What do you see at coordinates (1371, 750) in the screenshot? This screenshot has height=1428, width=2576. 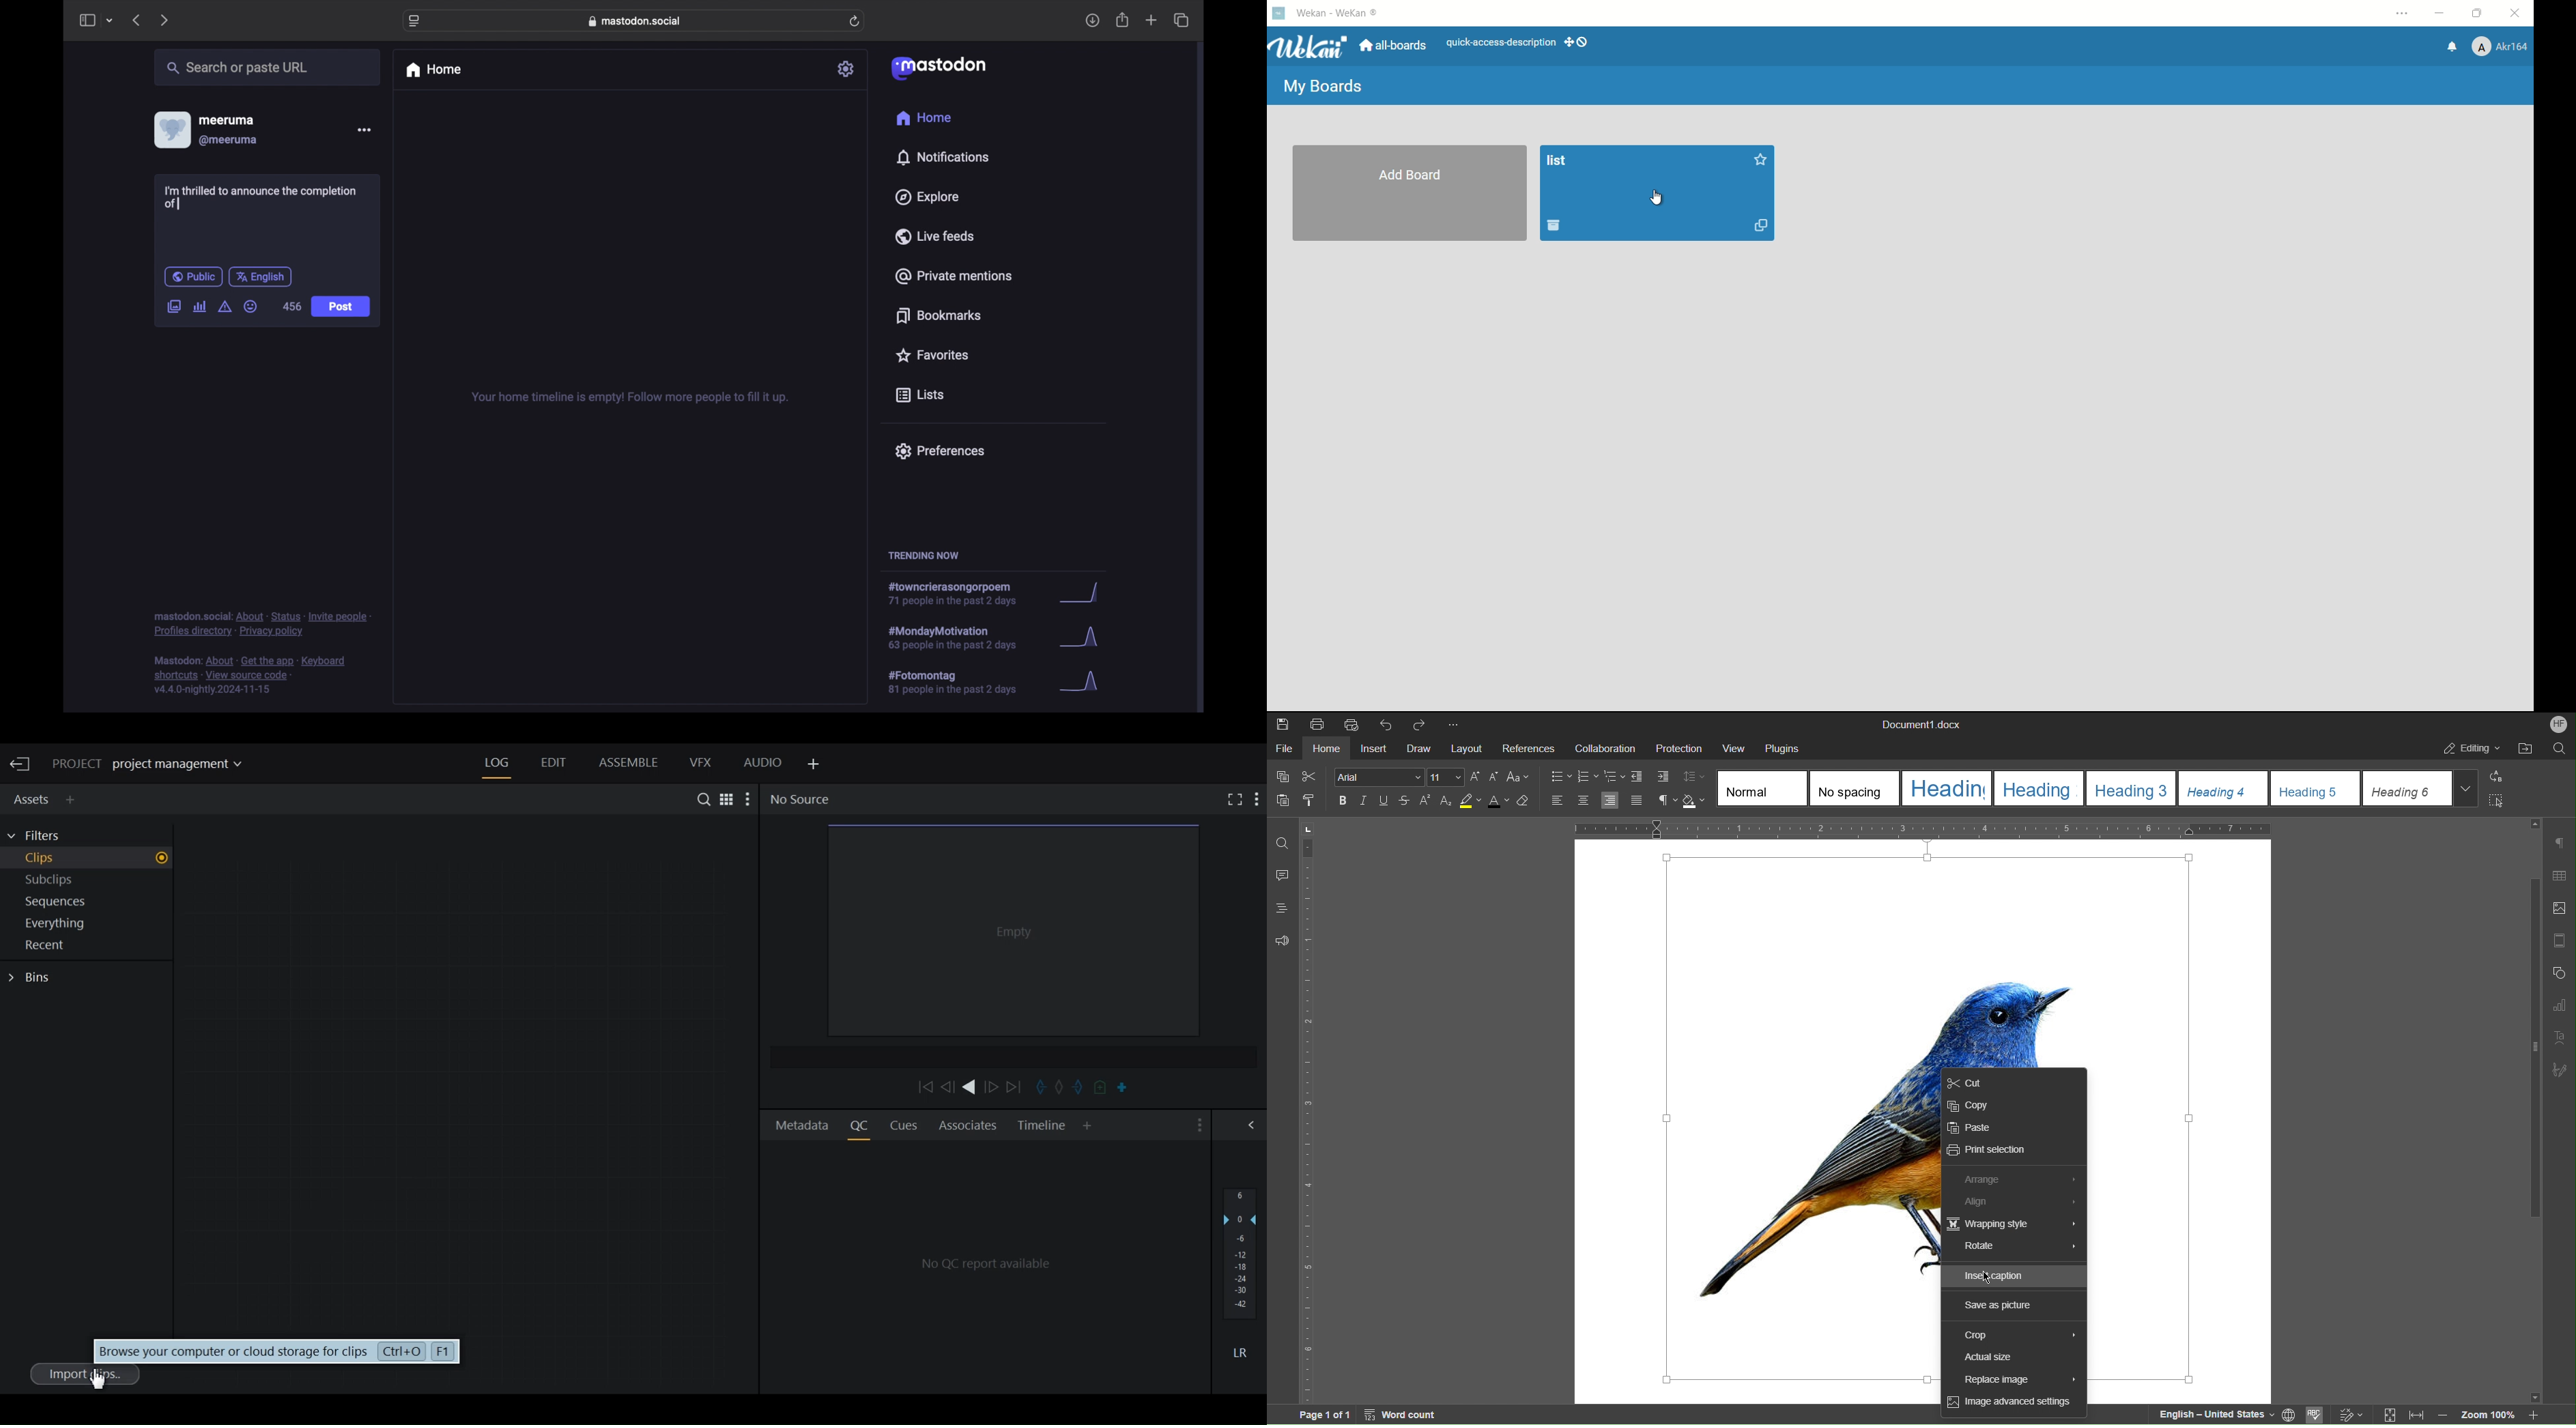 I see `Insert` at bounding box center [1371, 750].